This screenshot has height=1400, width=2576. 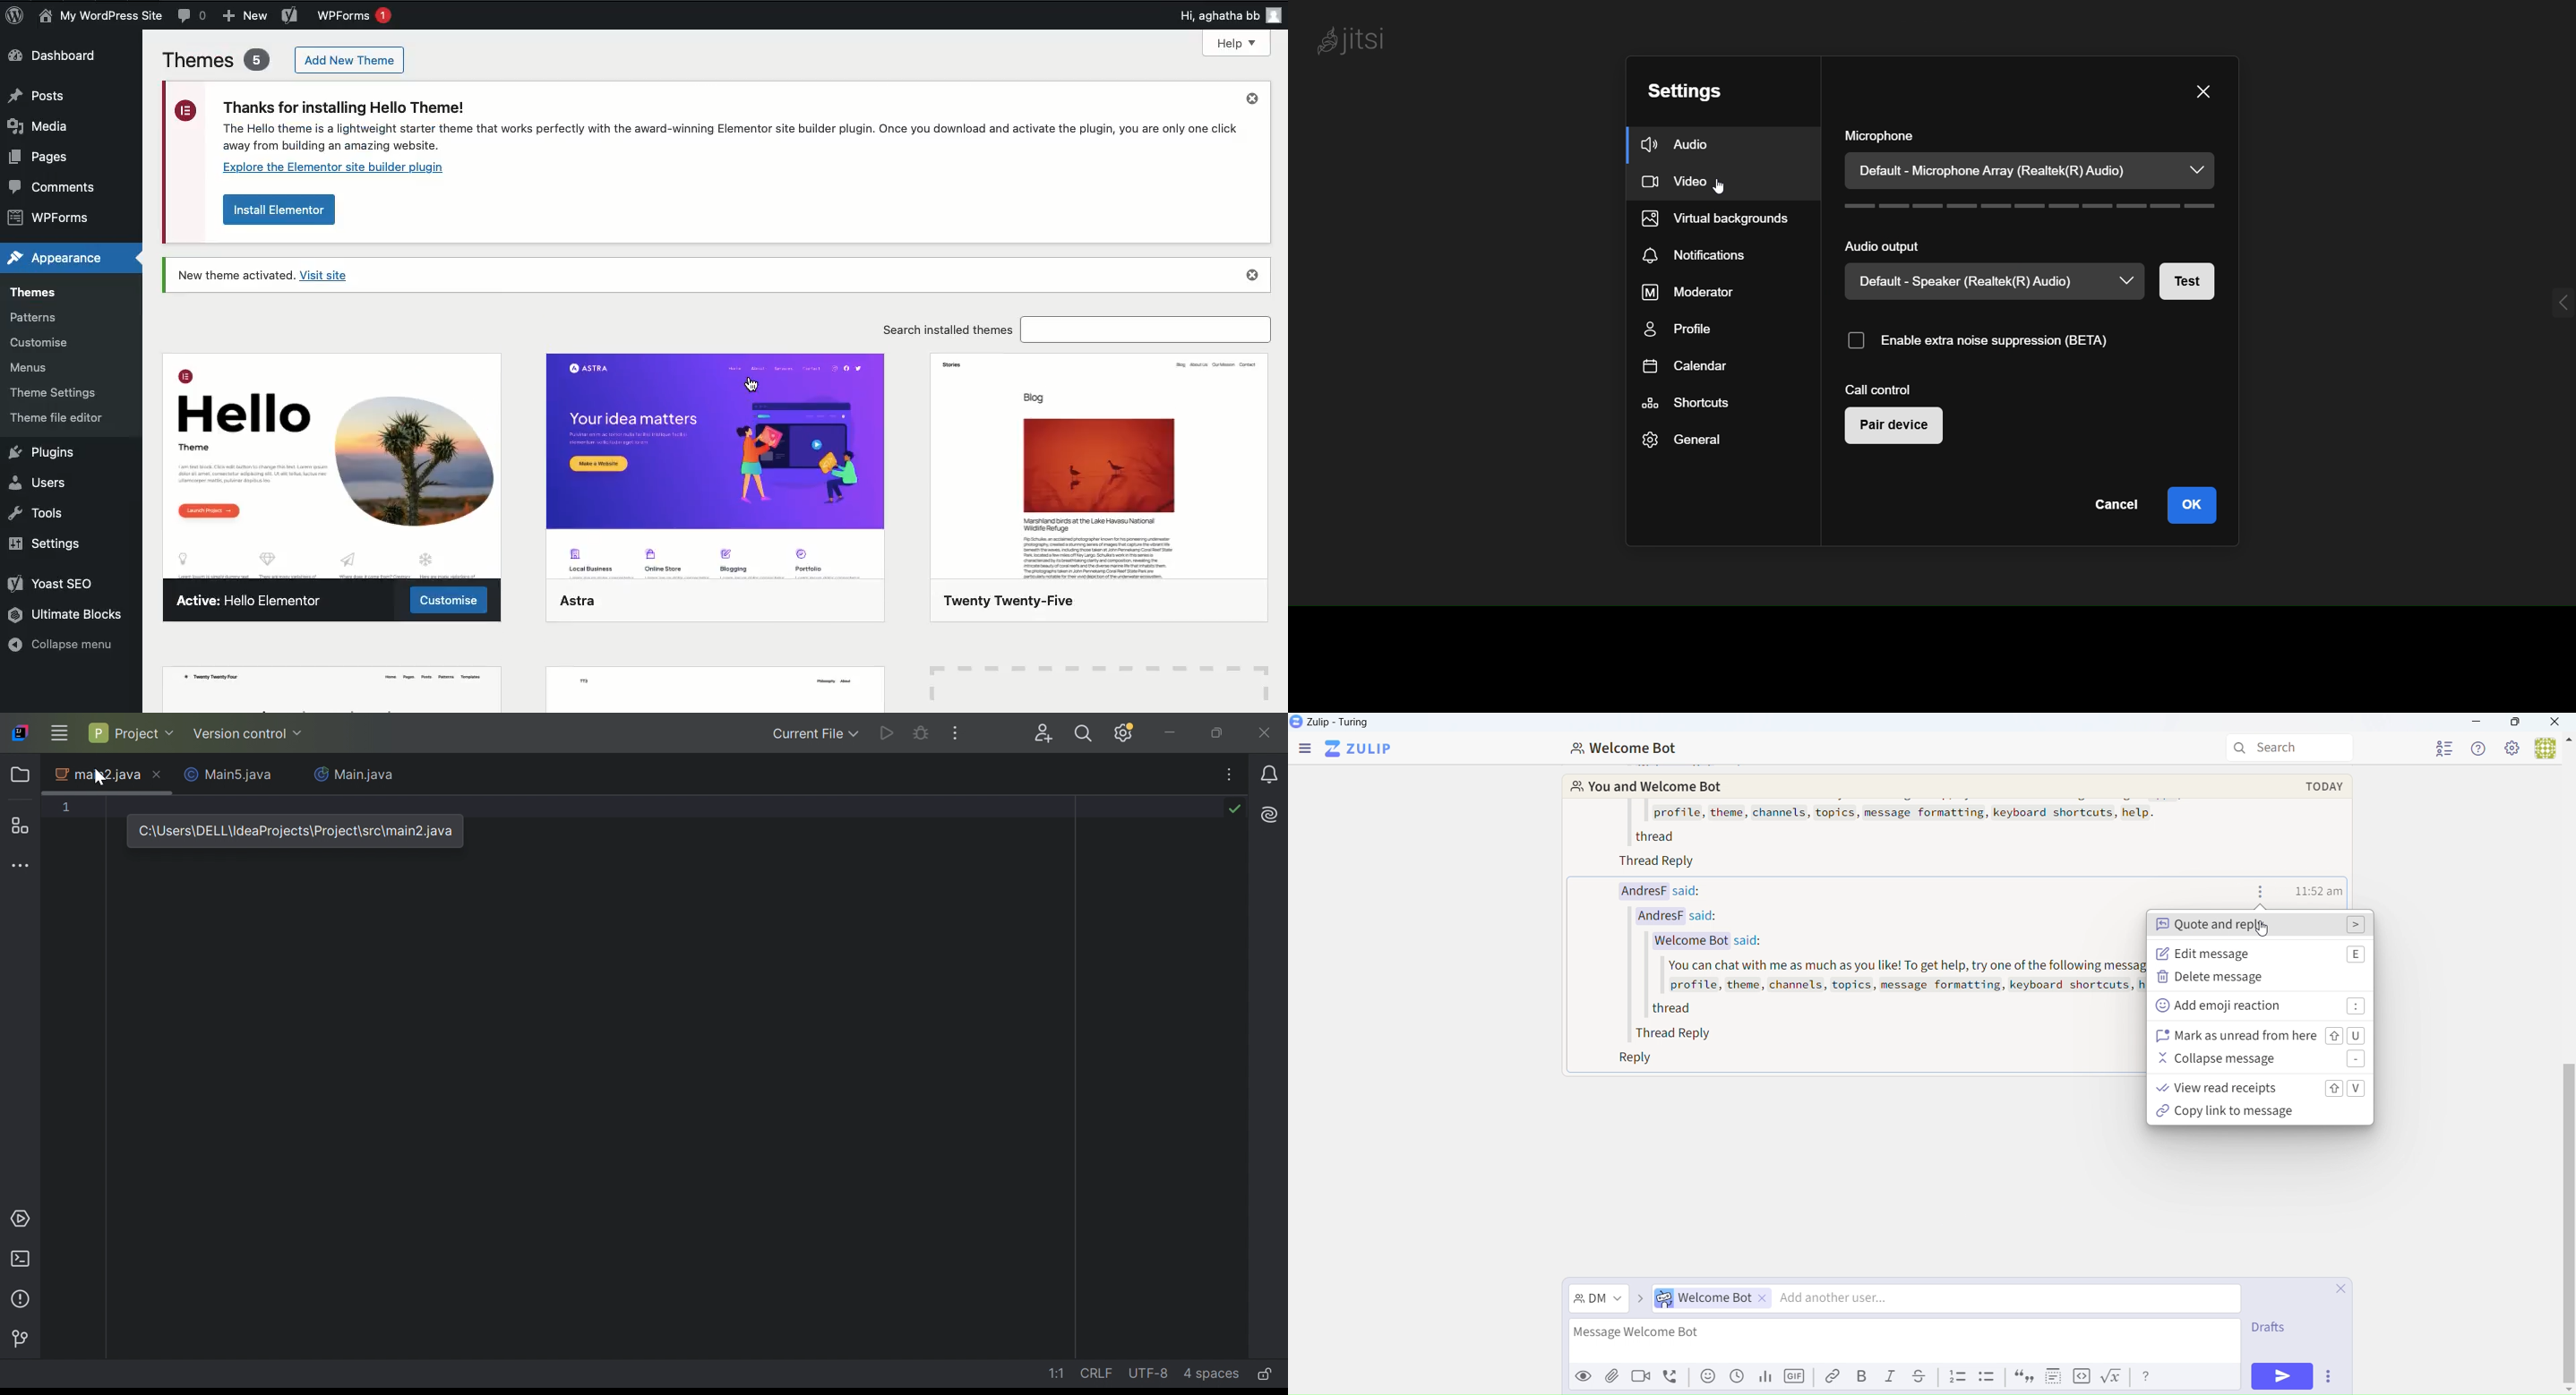 I want to click on Underline, so click(x=1923, y=1377).